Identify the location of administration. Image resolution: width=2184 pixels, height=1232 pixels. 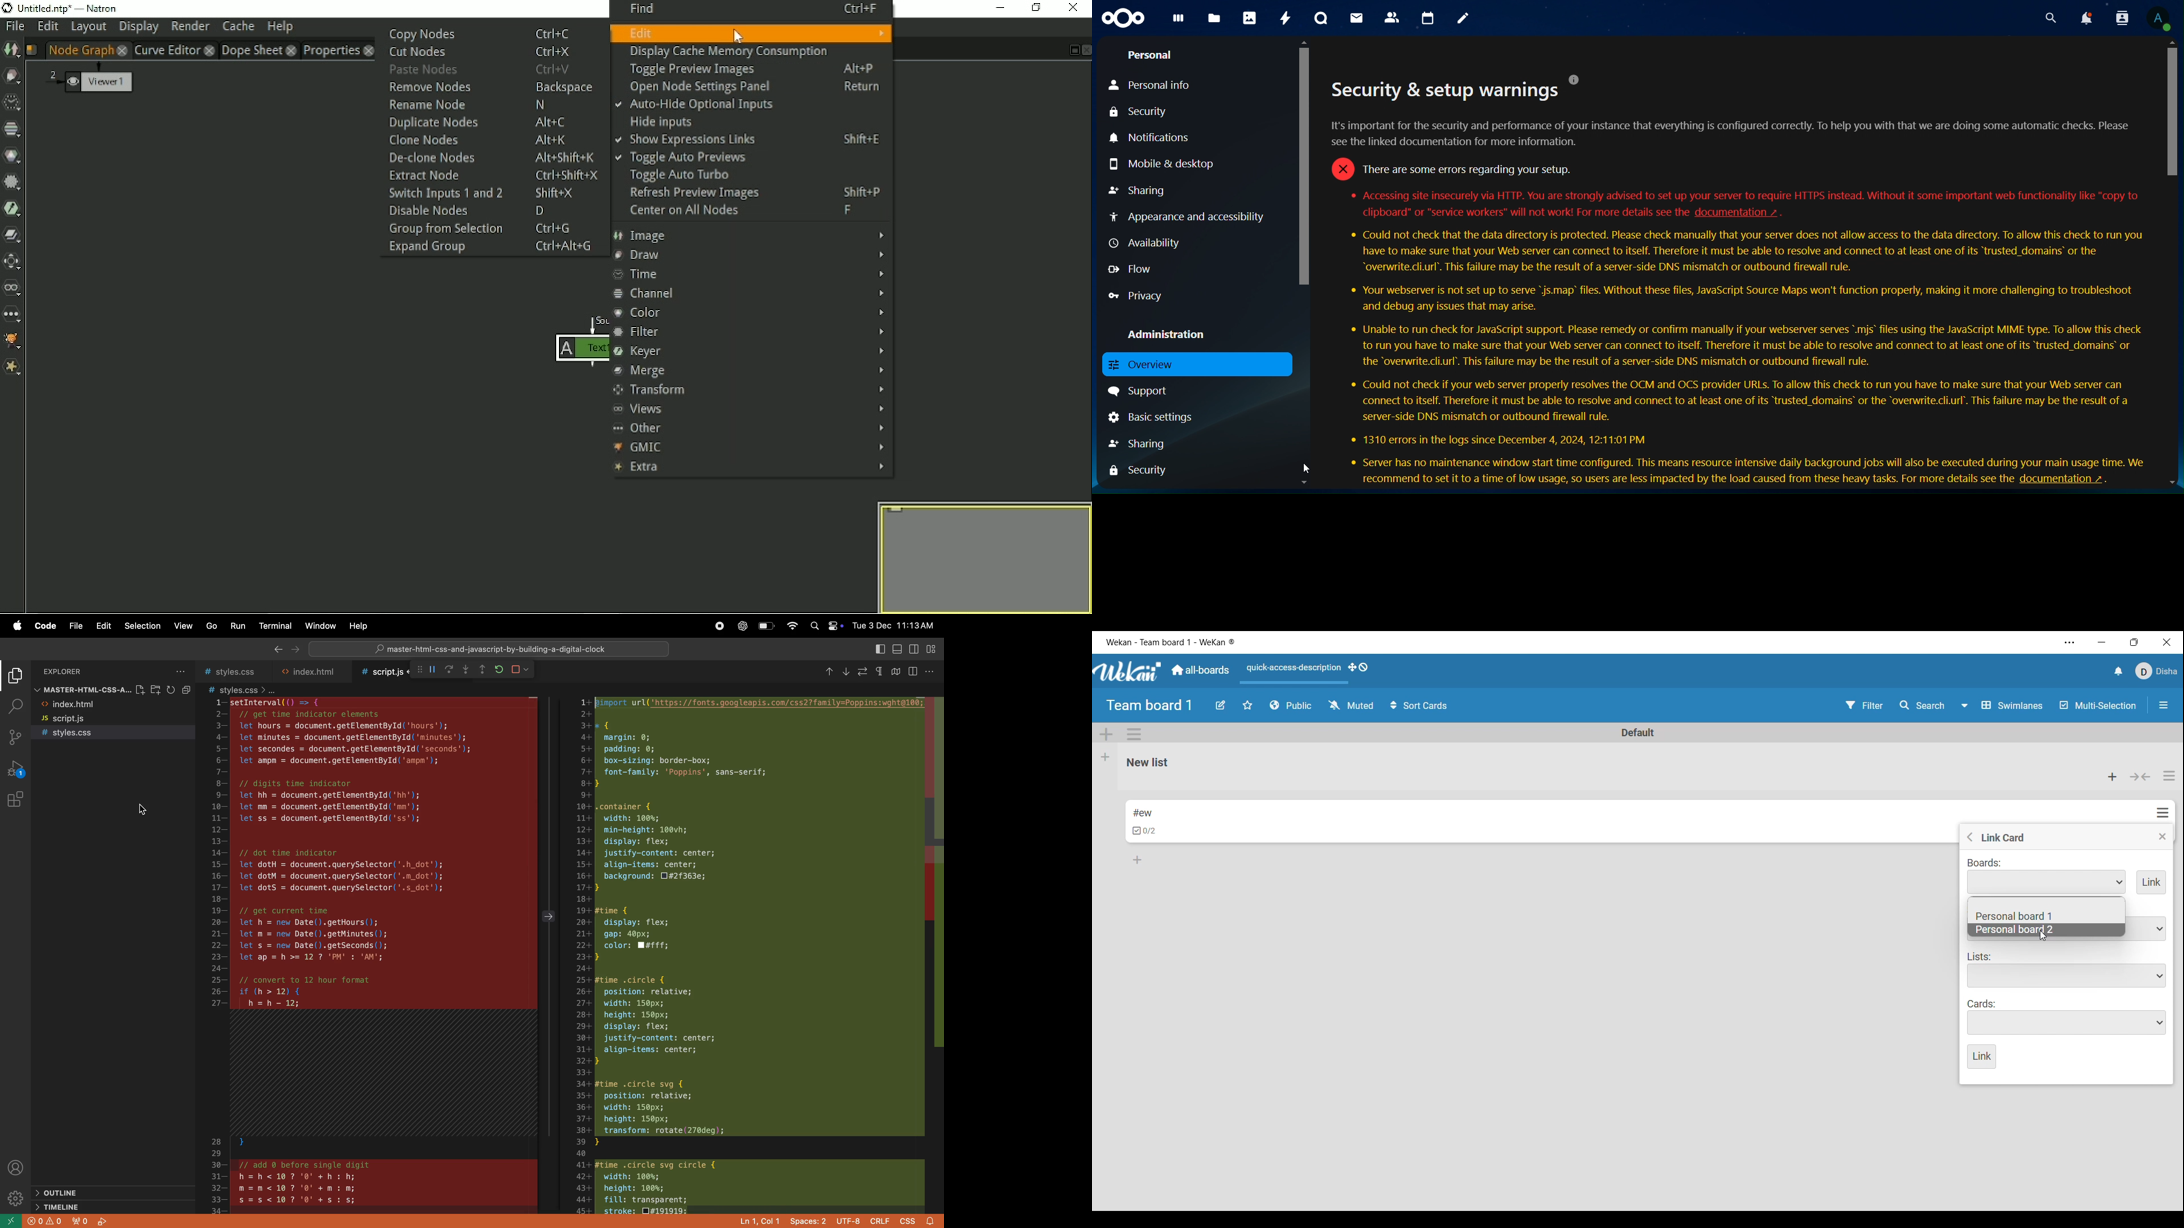
(1171, 335).